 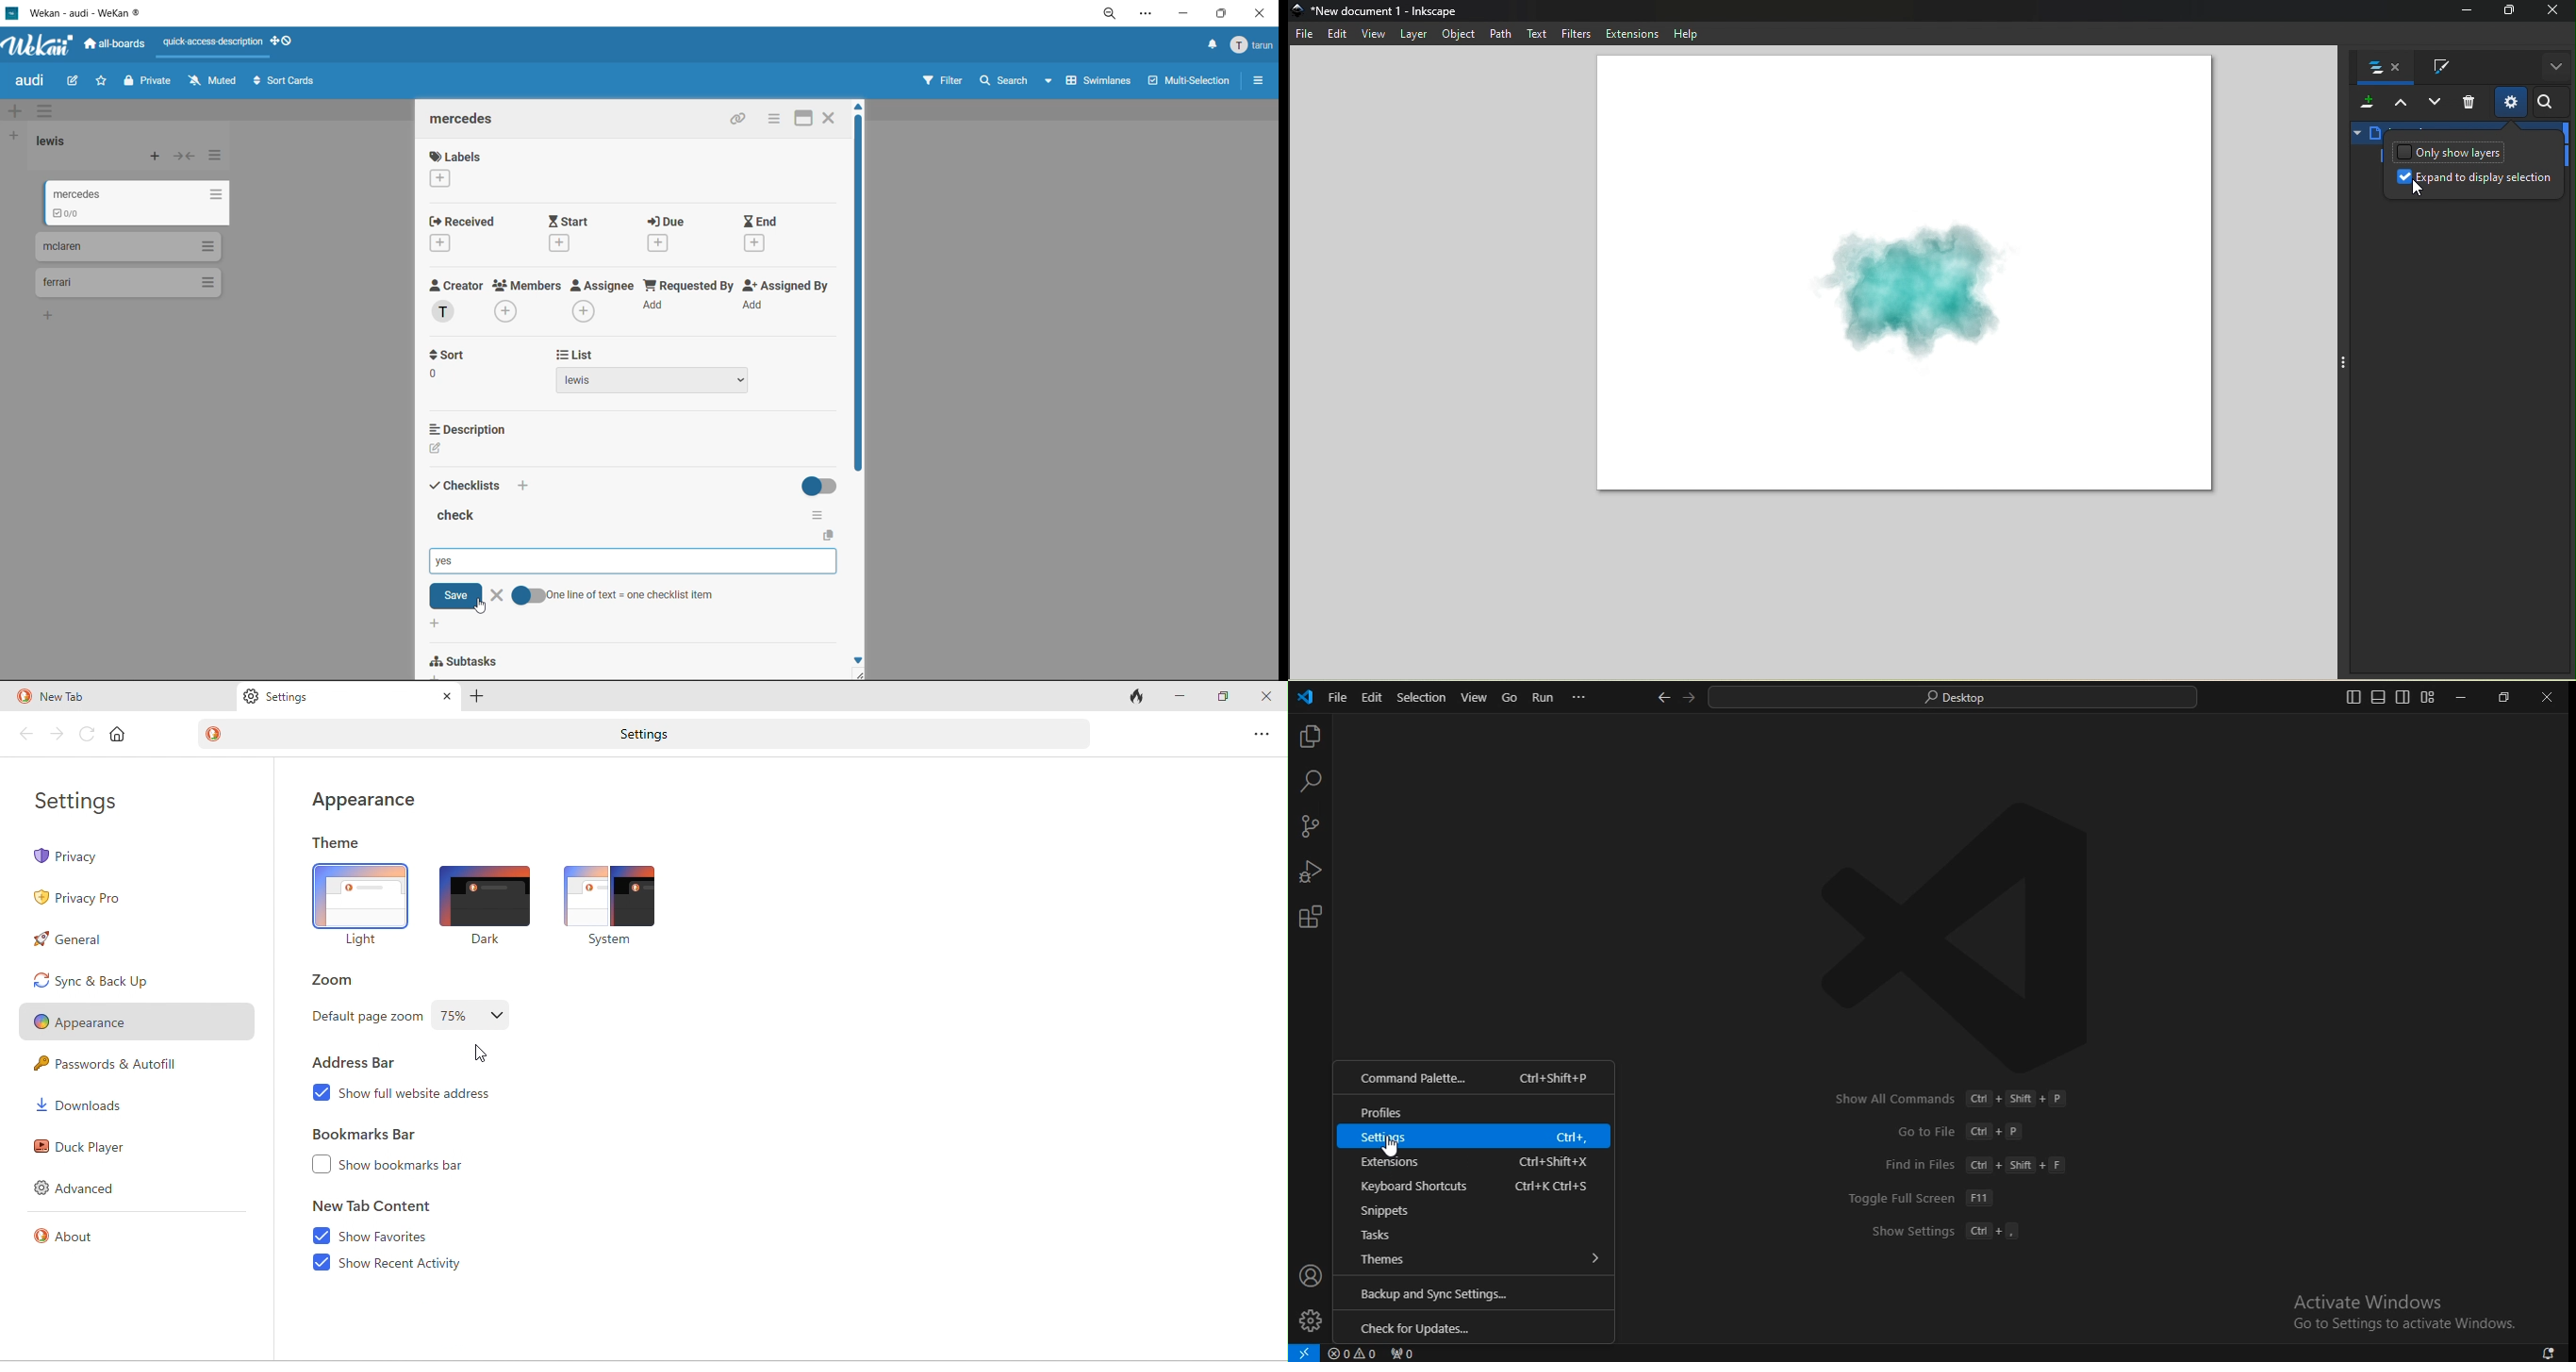 What do you see at coordinates (2475, 183) in the screenshot?
I see `Expand to display selection` at bounding box center [2475, 183].